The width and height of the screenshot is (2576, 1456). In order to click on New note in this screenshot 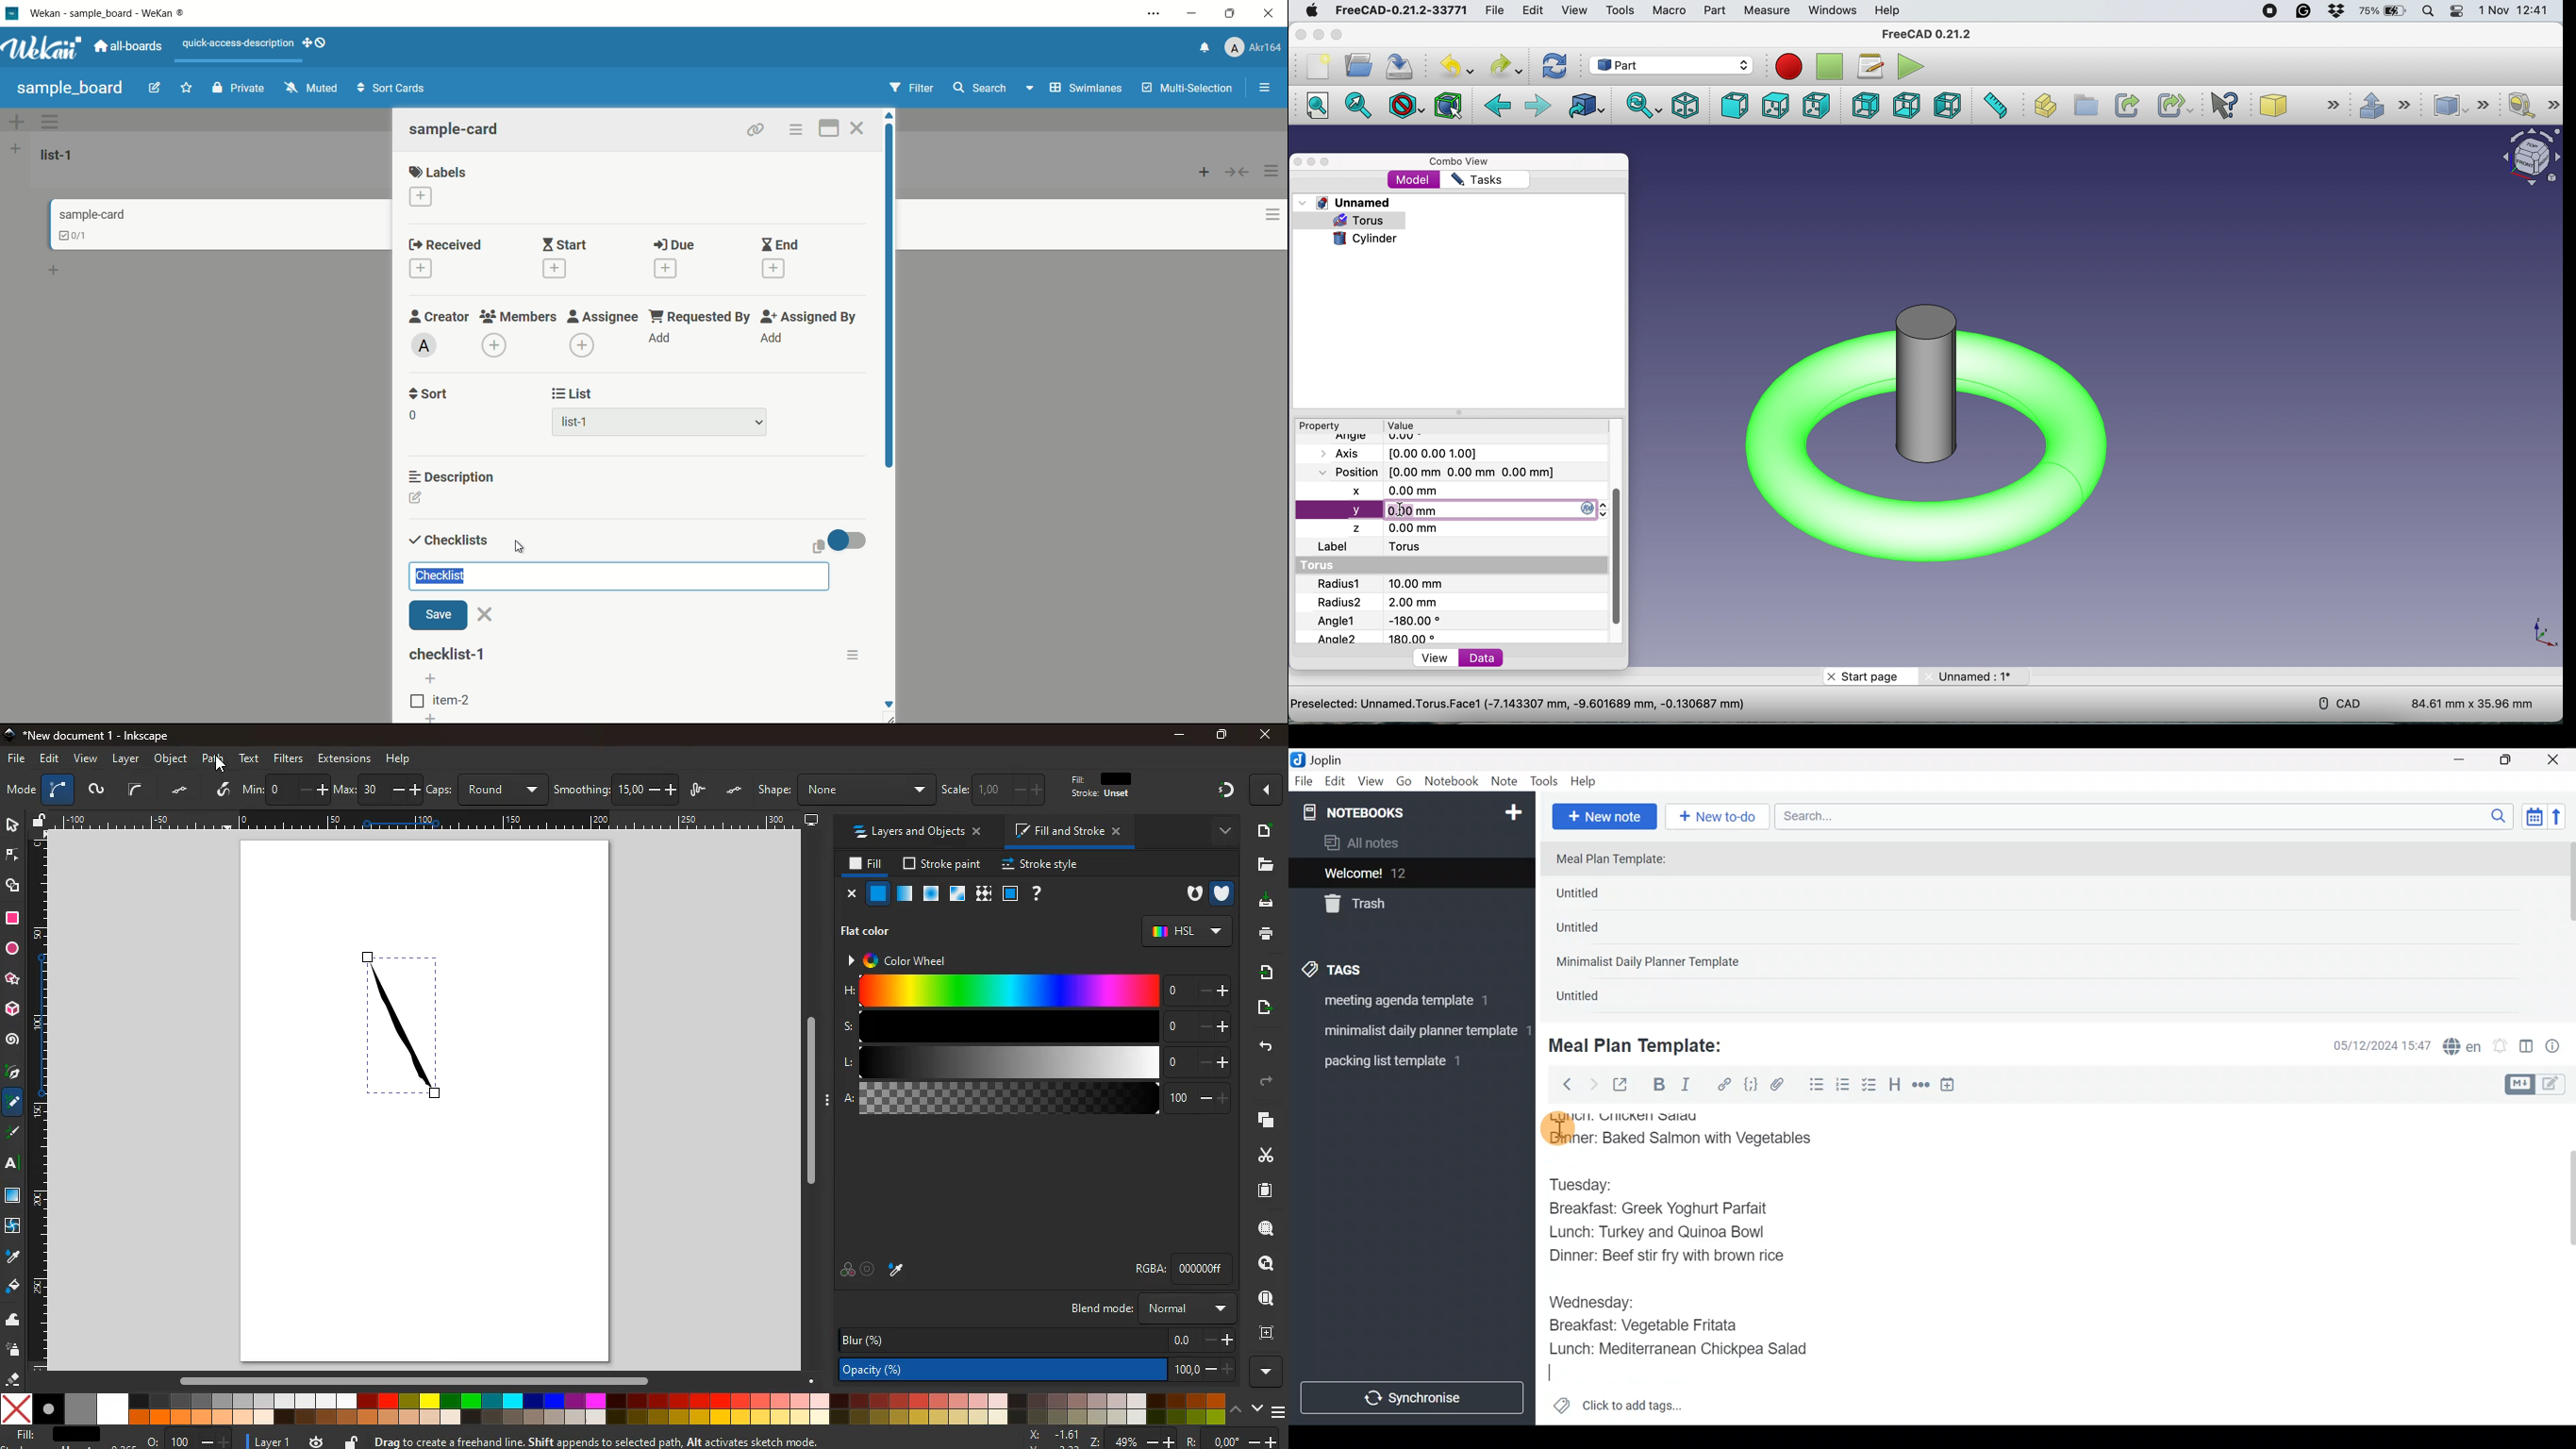, I will do `click(1603, 815)`.